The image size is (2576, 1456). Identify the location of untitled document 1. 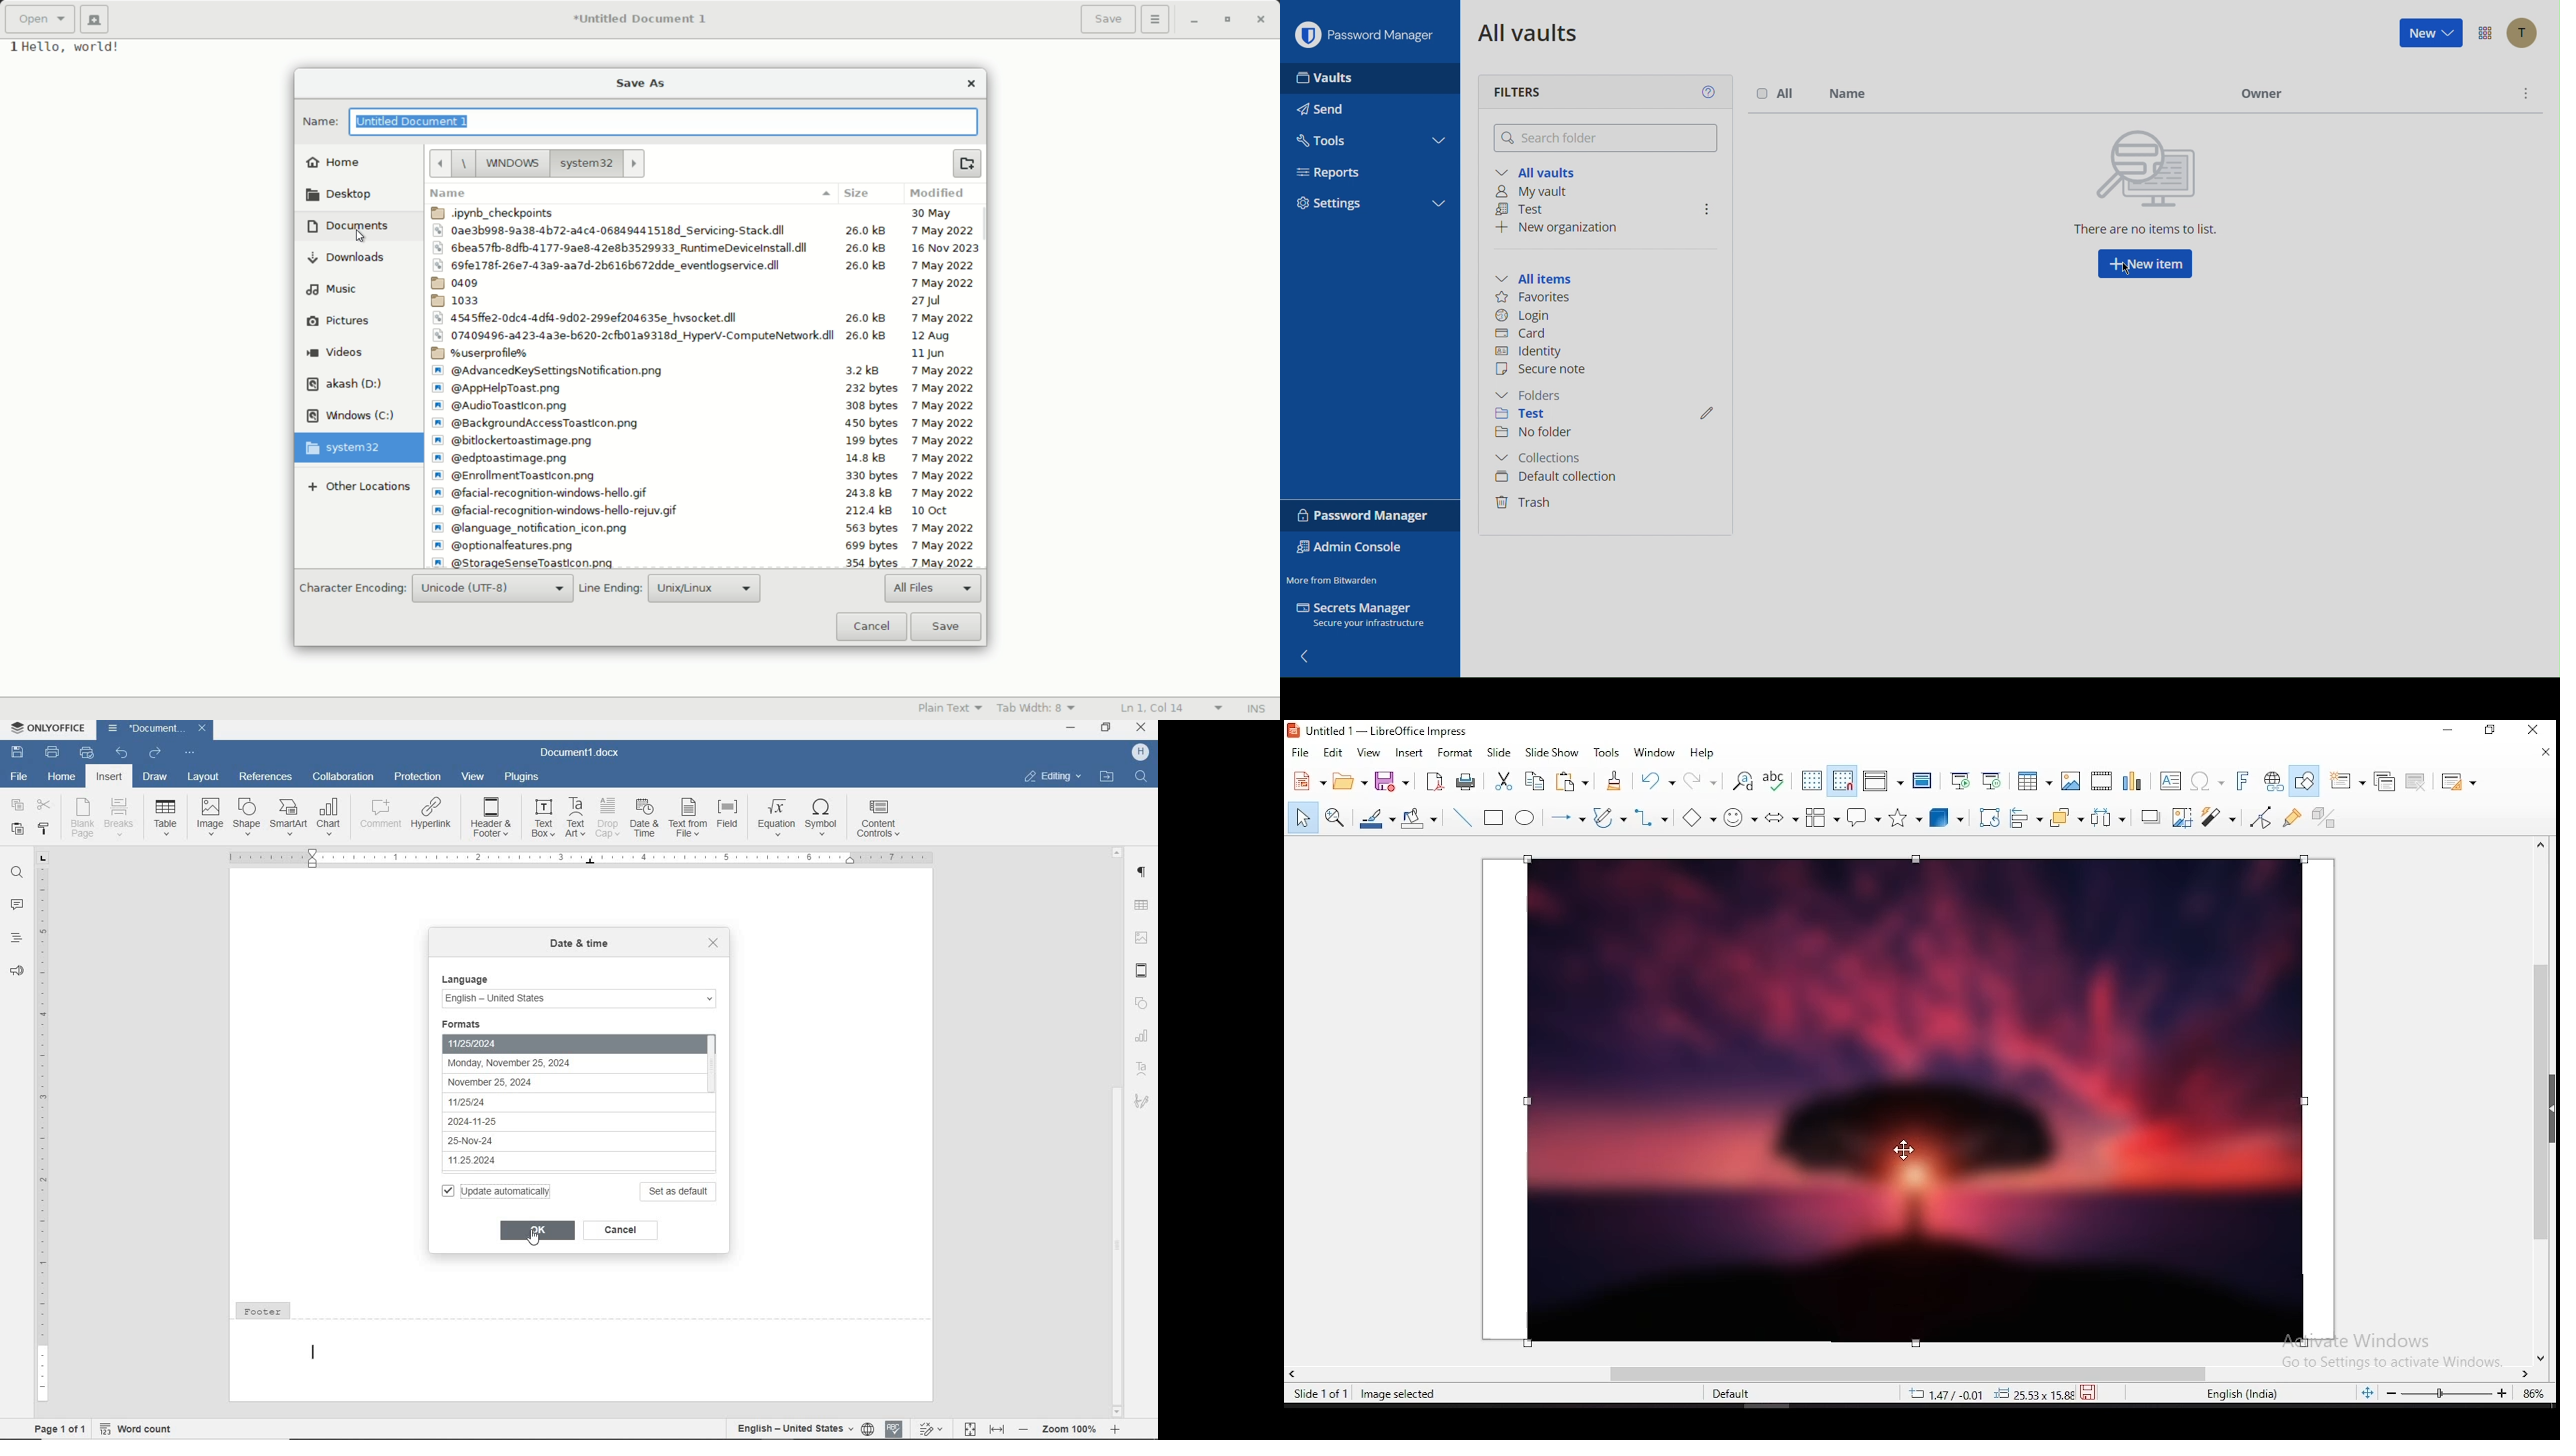
(415, 121).